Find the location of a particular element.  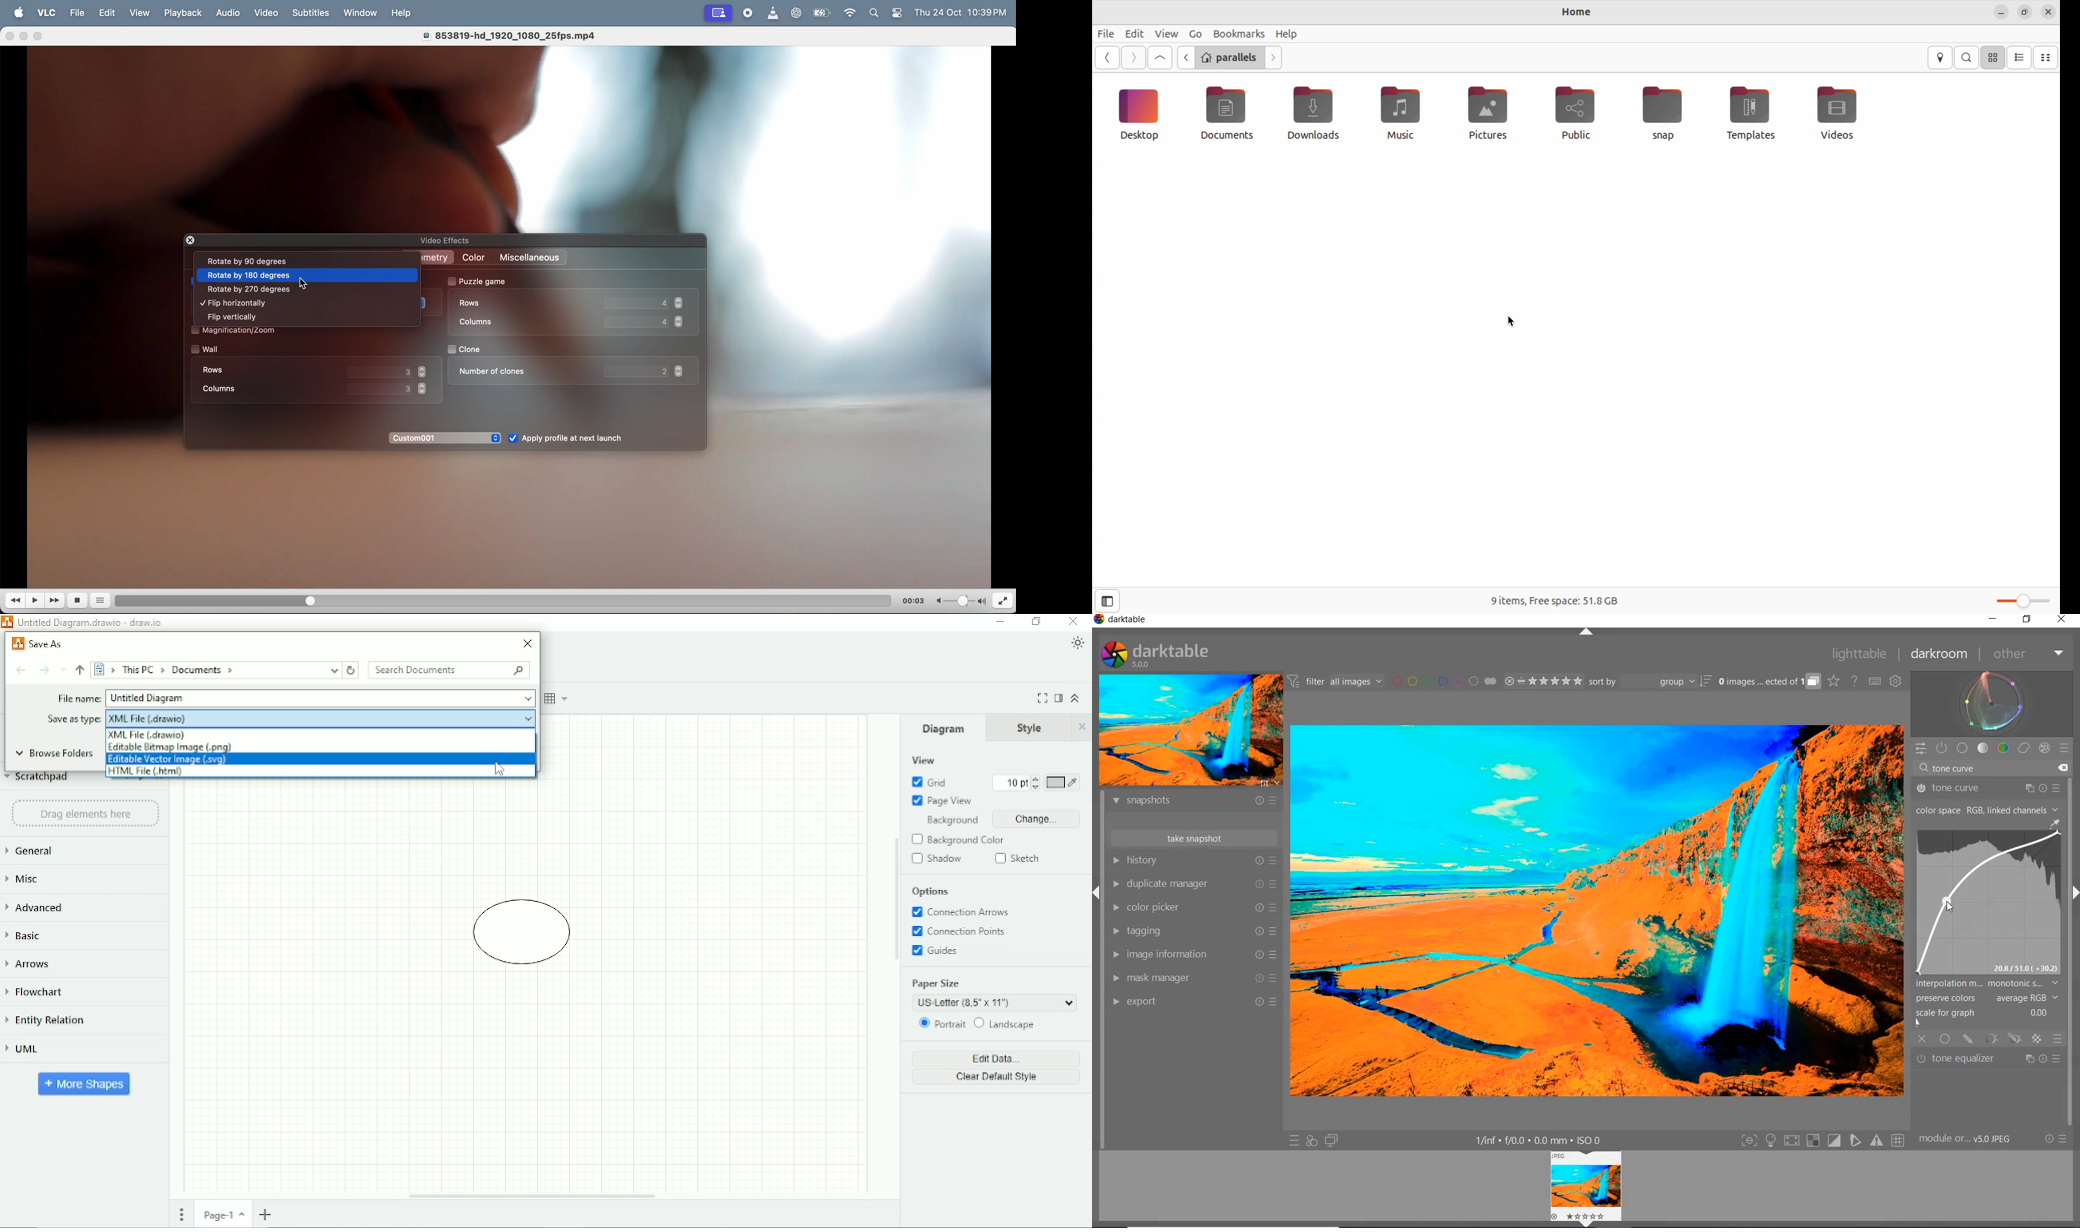

TONE CURVE is located at coordinates (1989, 897).